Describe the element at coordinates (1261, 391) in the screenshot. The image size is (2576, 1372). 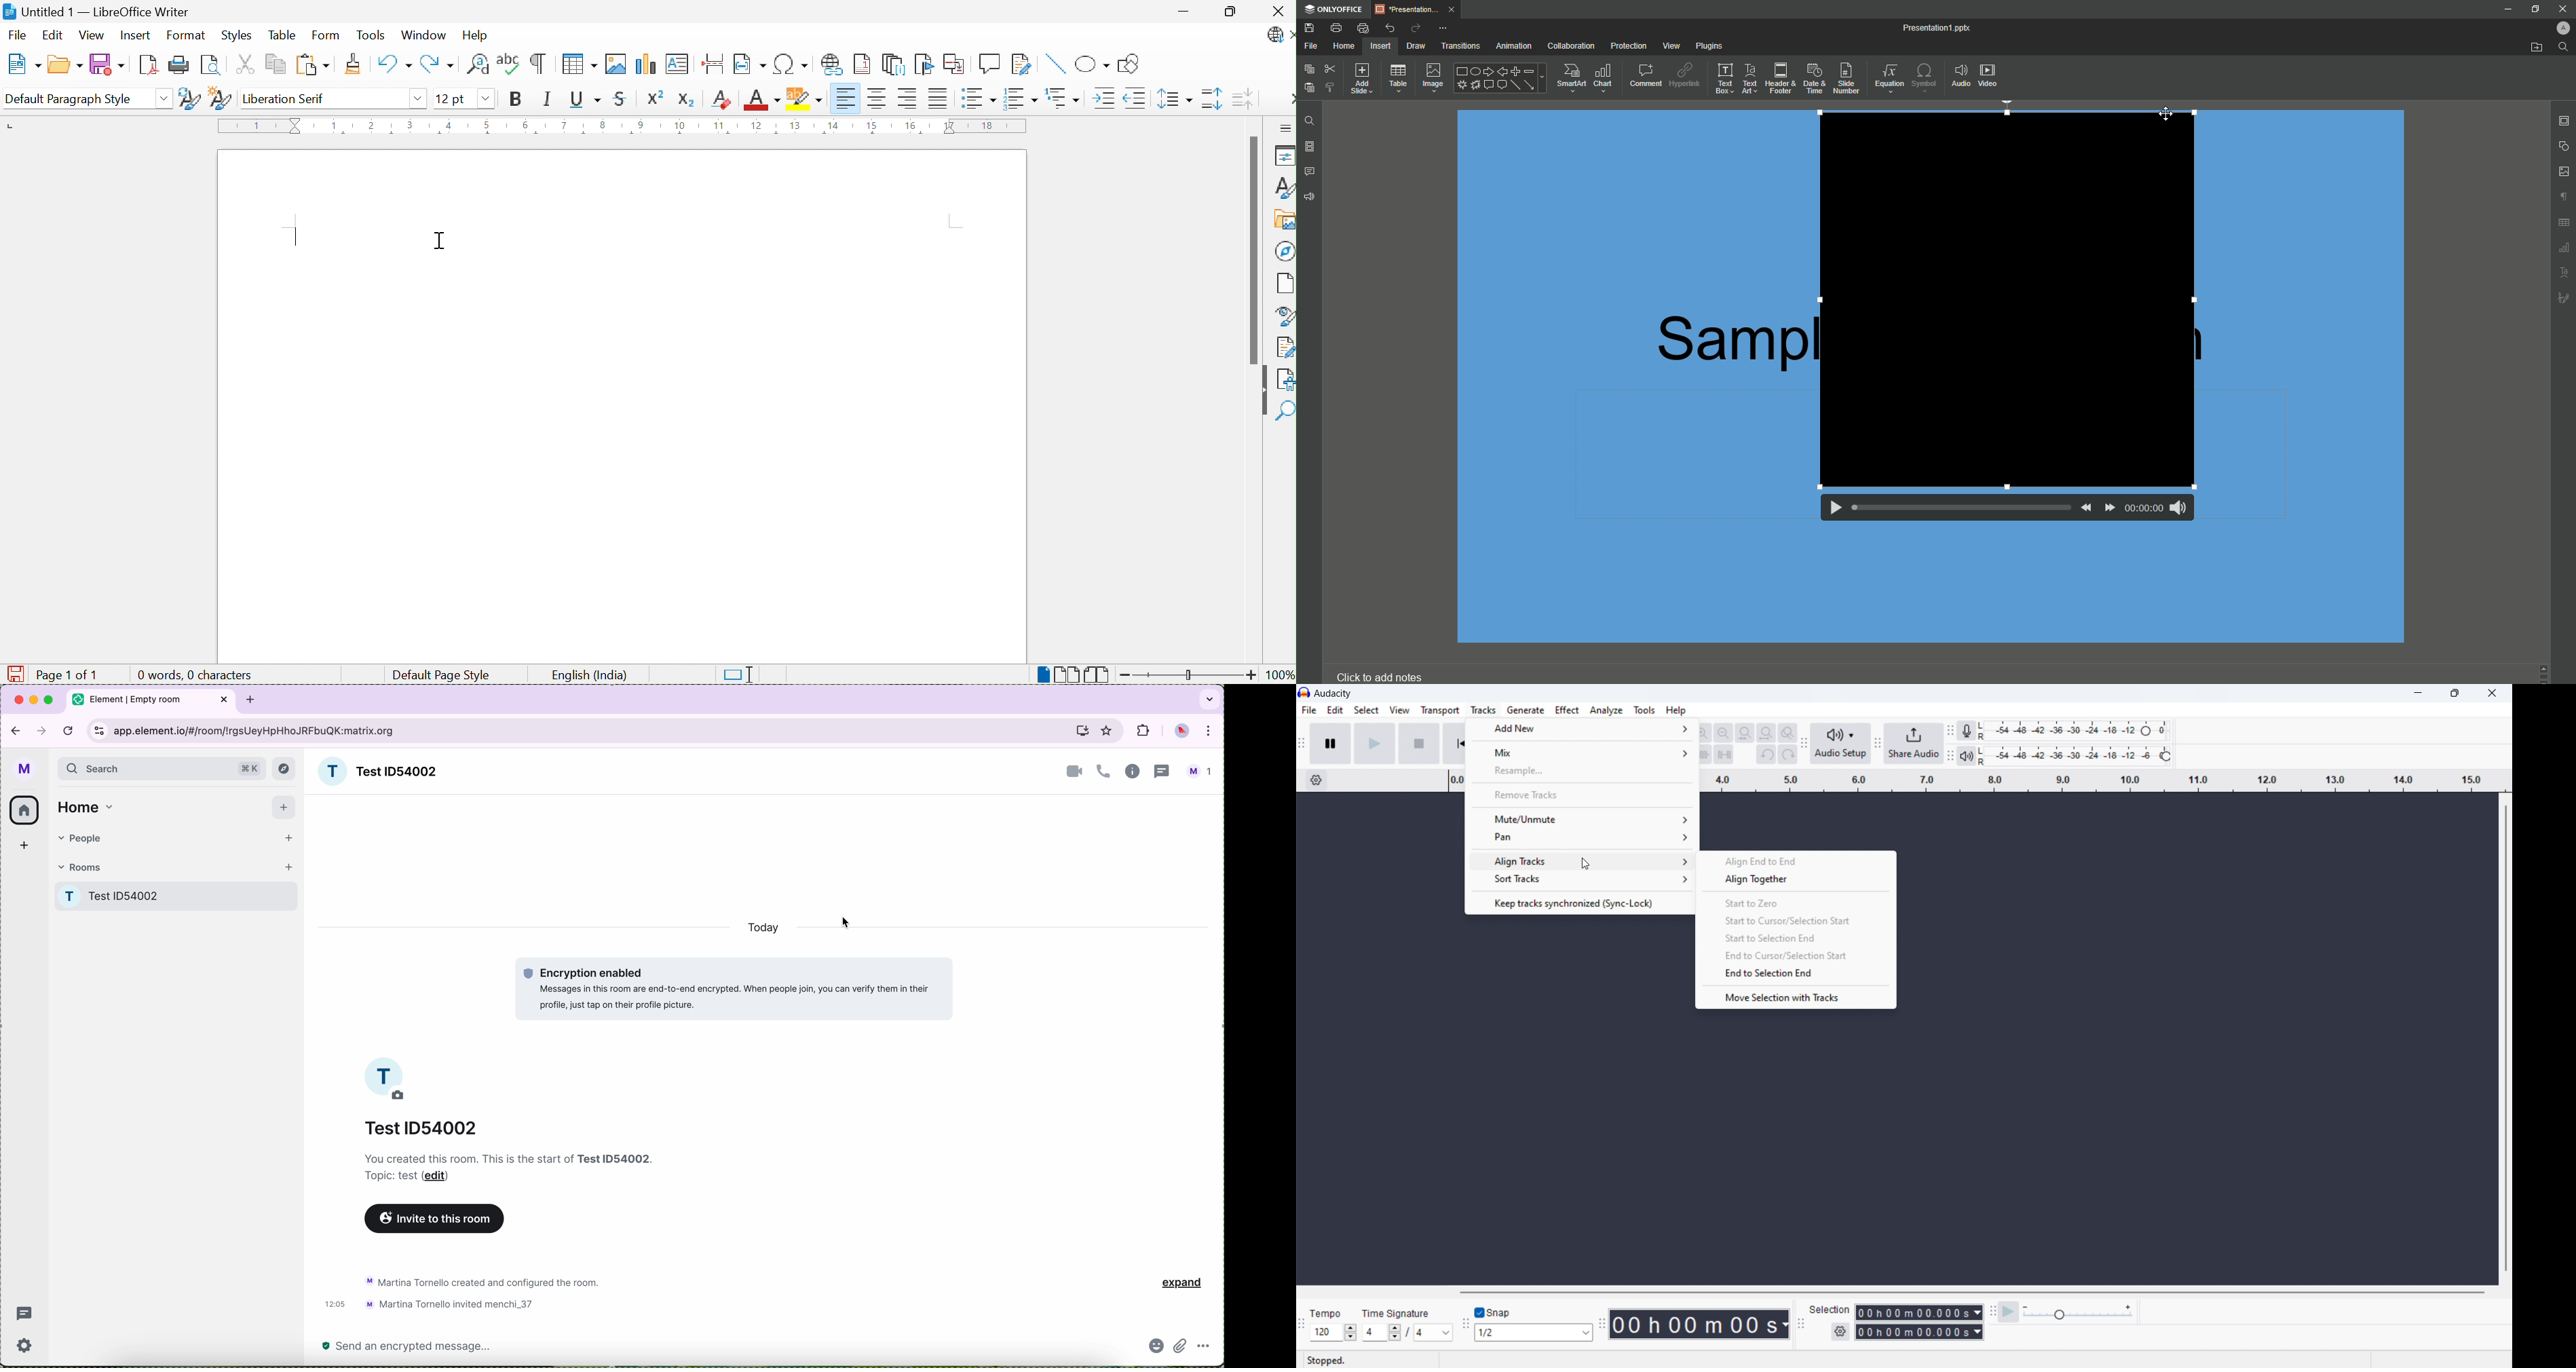
I see `Hide` at that location.